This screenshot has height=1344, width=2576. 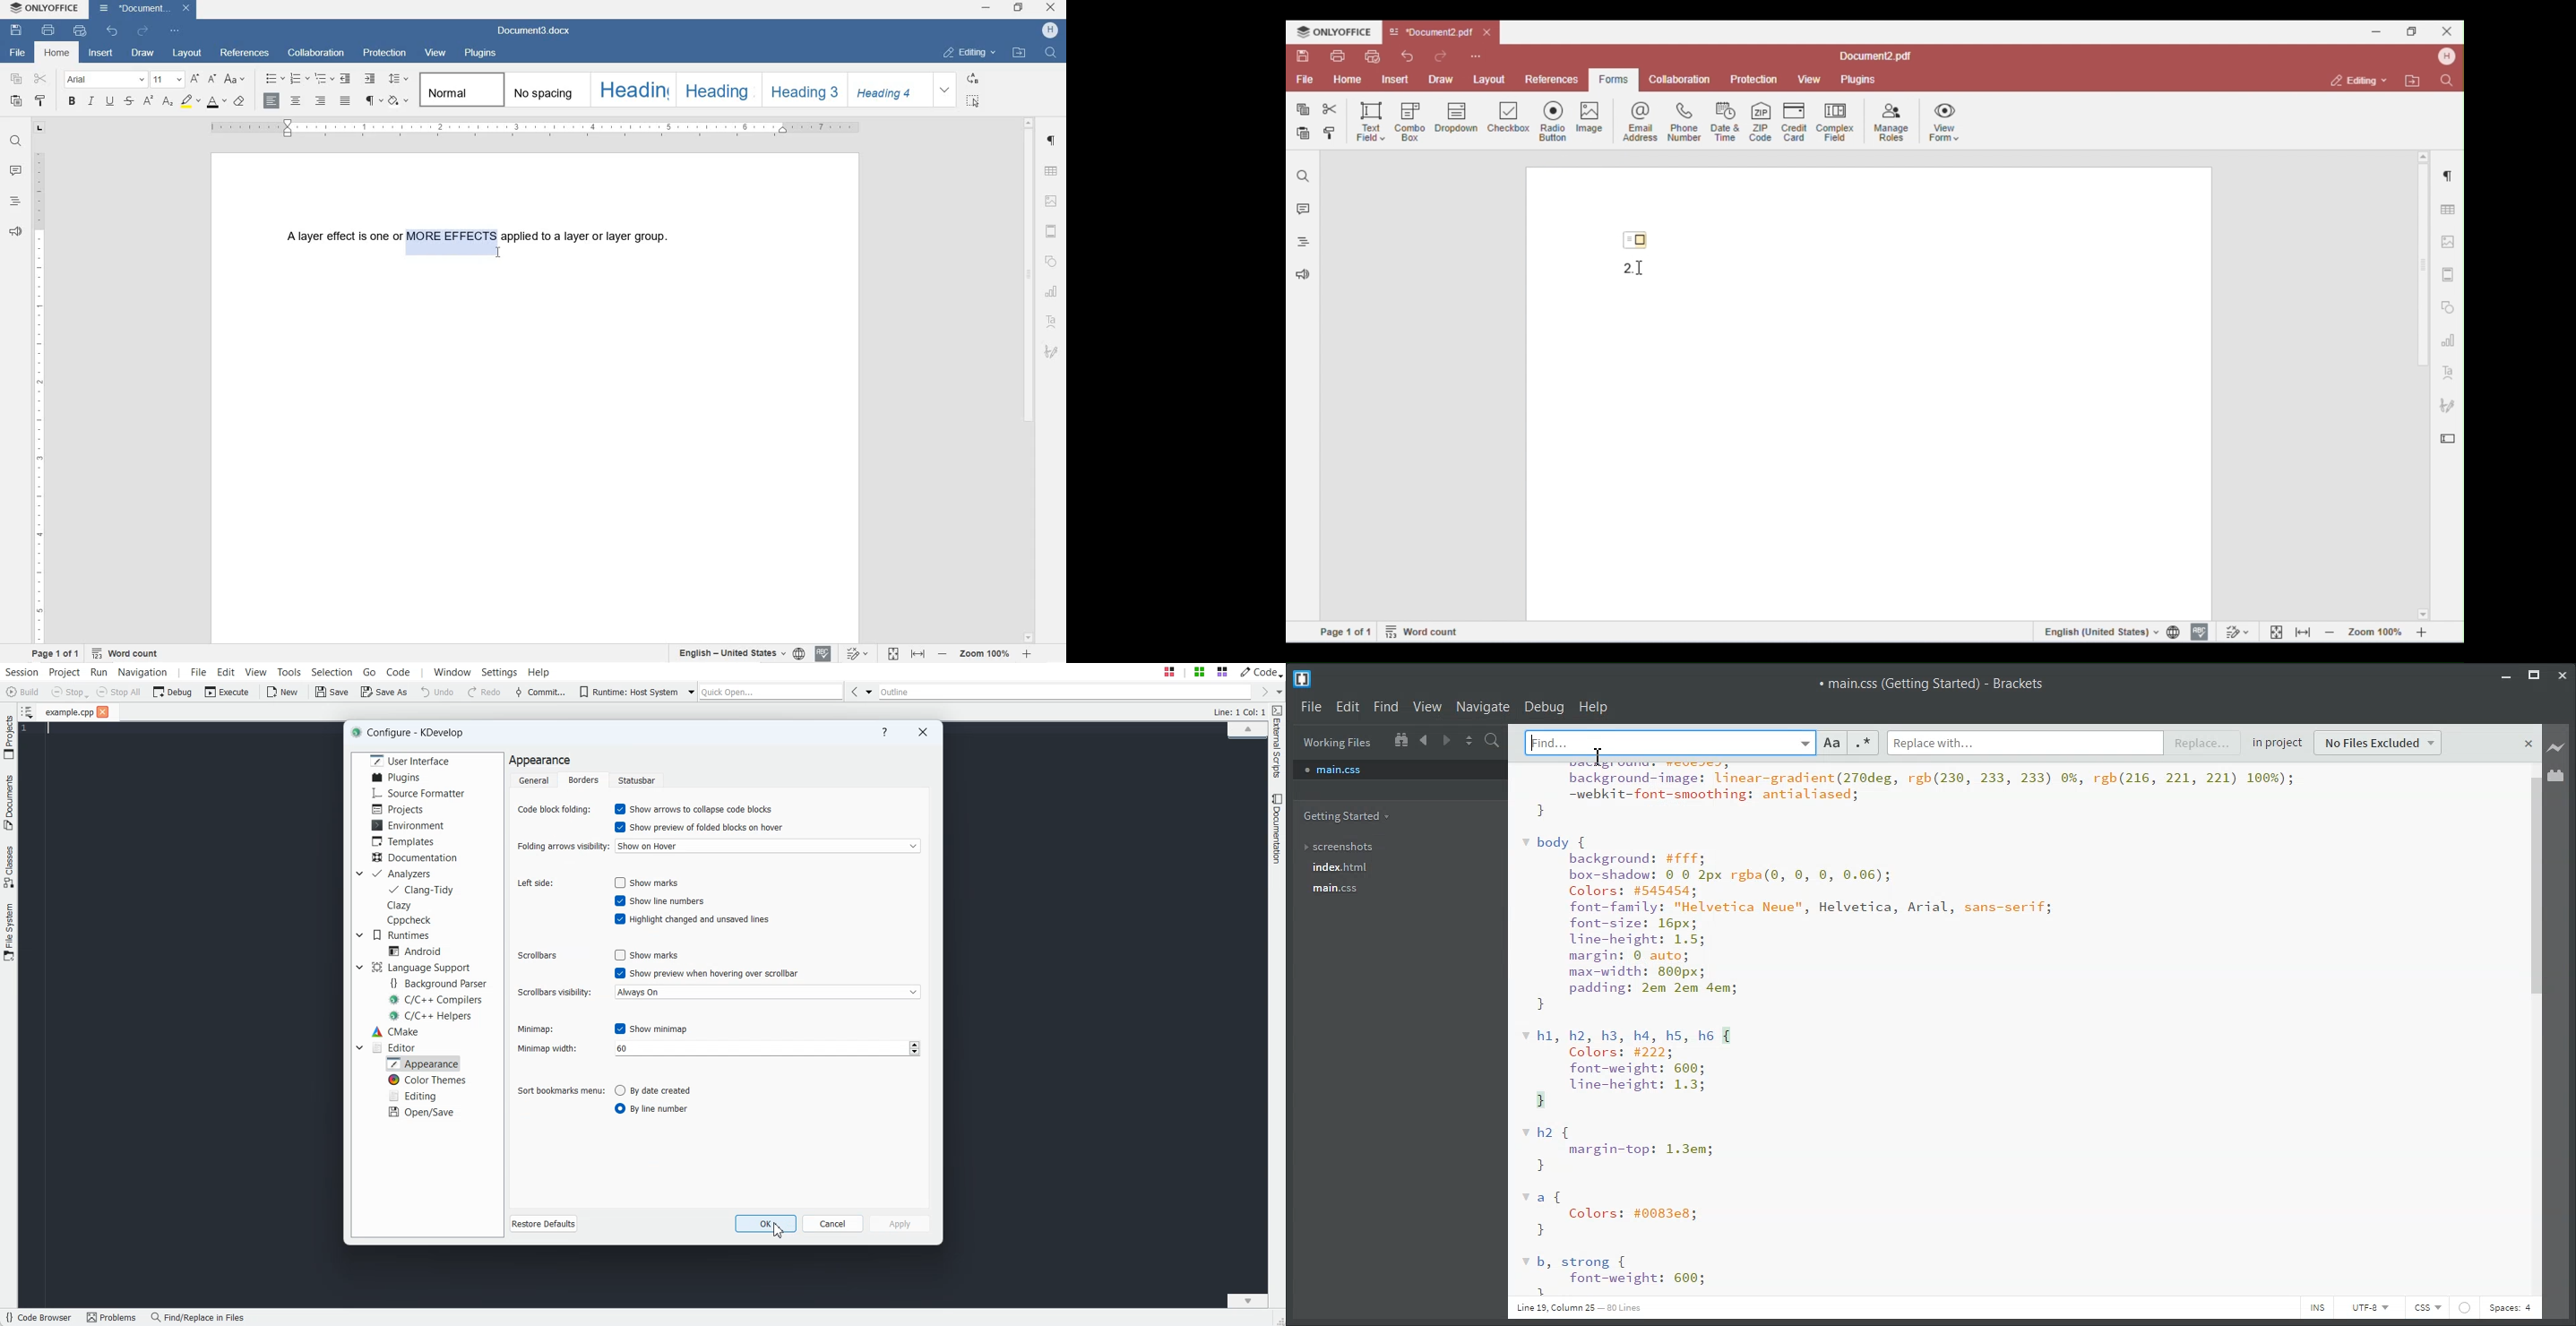 What do you see at coordinates (1628, 1067) in the screenshot?
I see `hl, h2, h3, h4, hs, he {
Colors: #222;
font-weight: 600;
Uine-height: 1.3;

3}` at bounding box center [1628, 1067].